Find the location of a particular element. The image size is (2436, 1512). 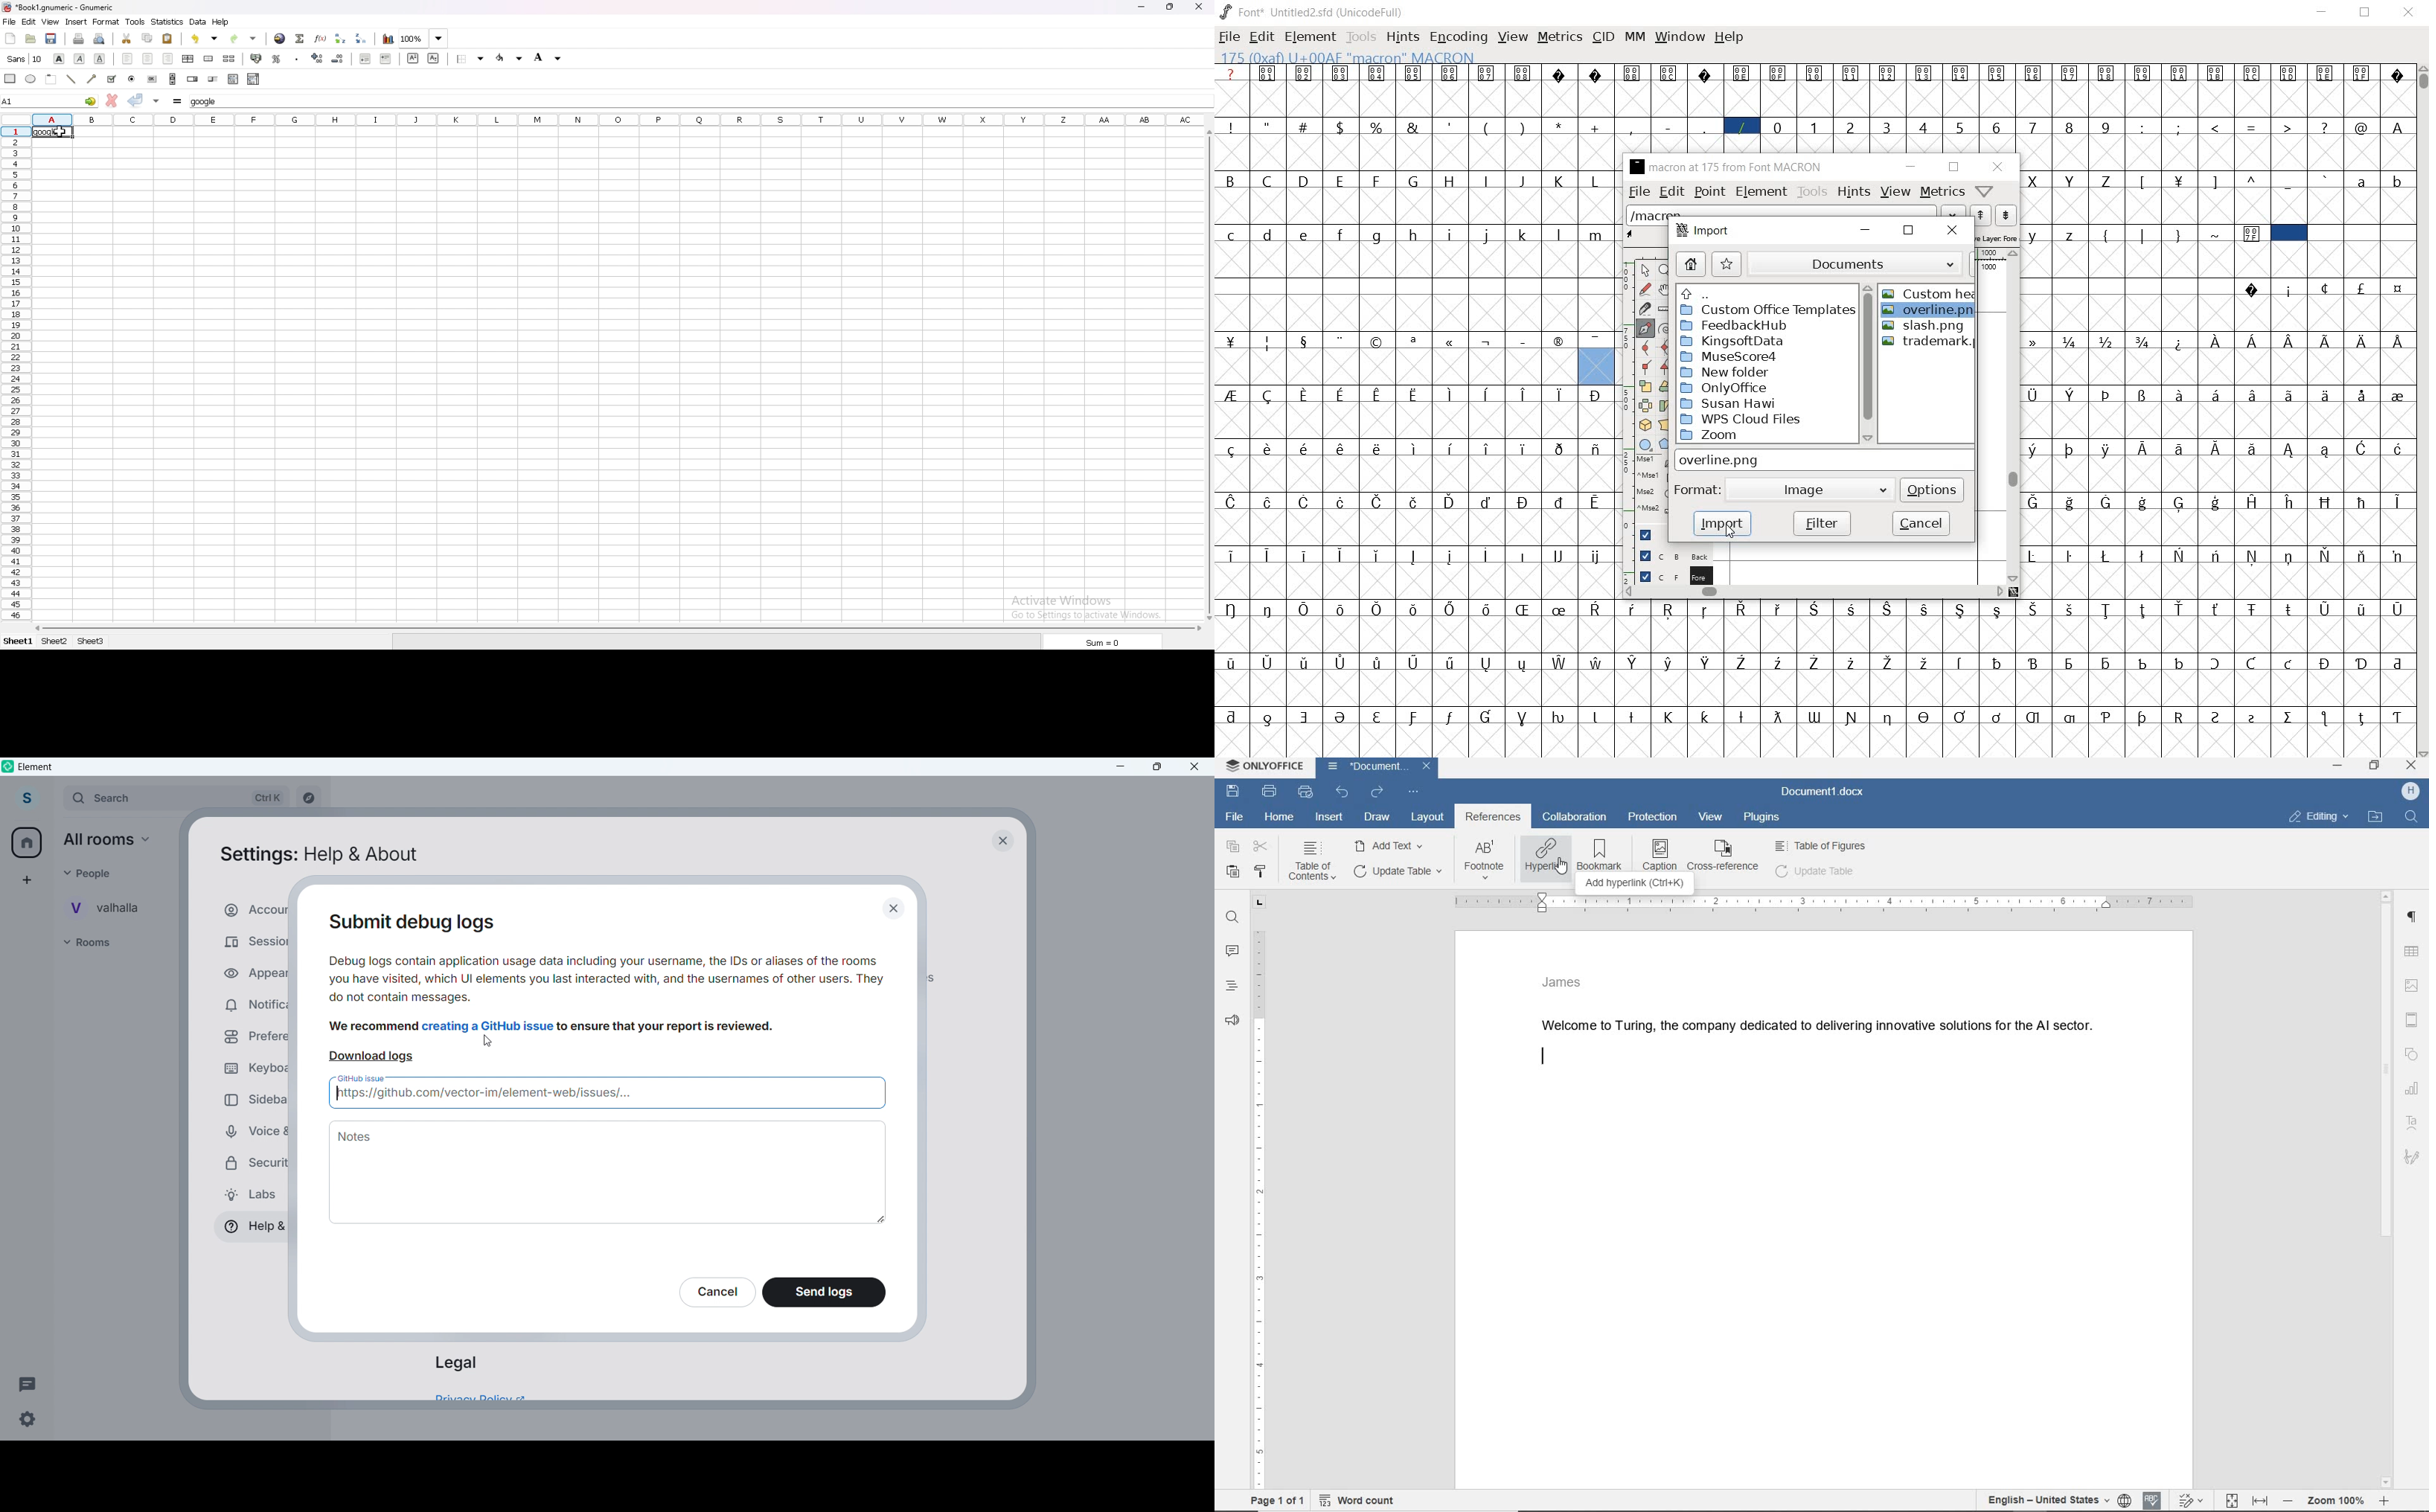

flip is located at coordinates (1645, 405).